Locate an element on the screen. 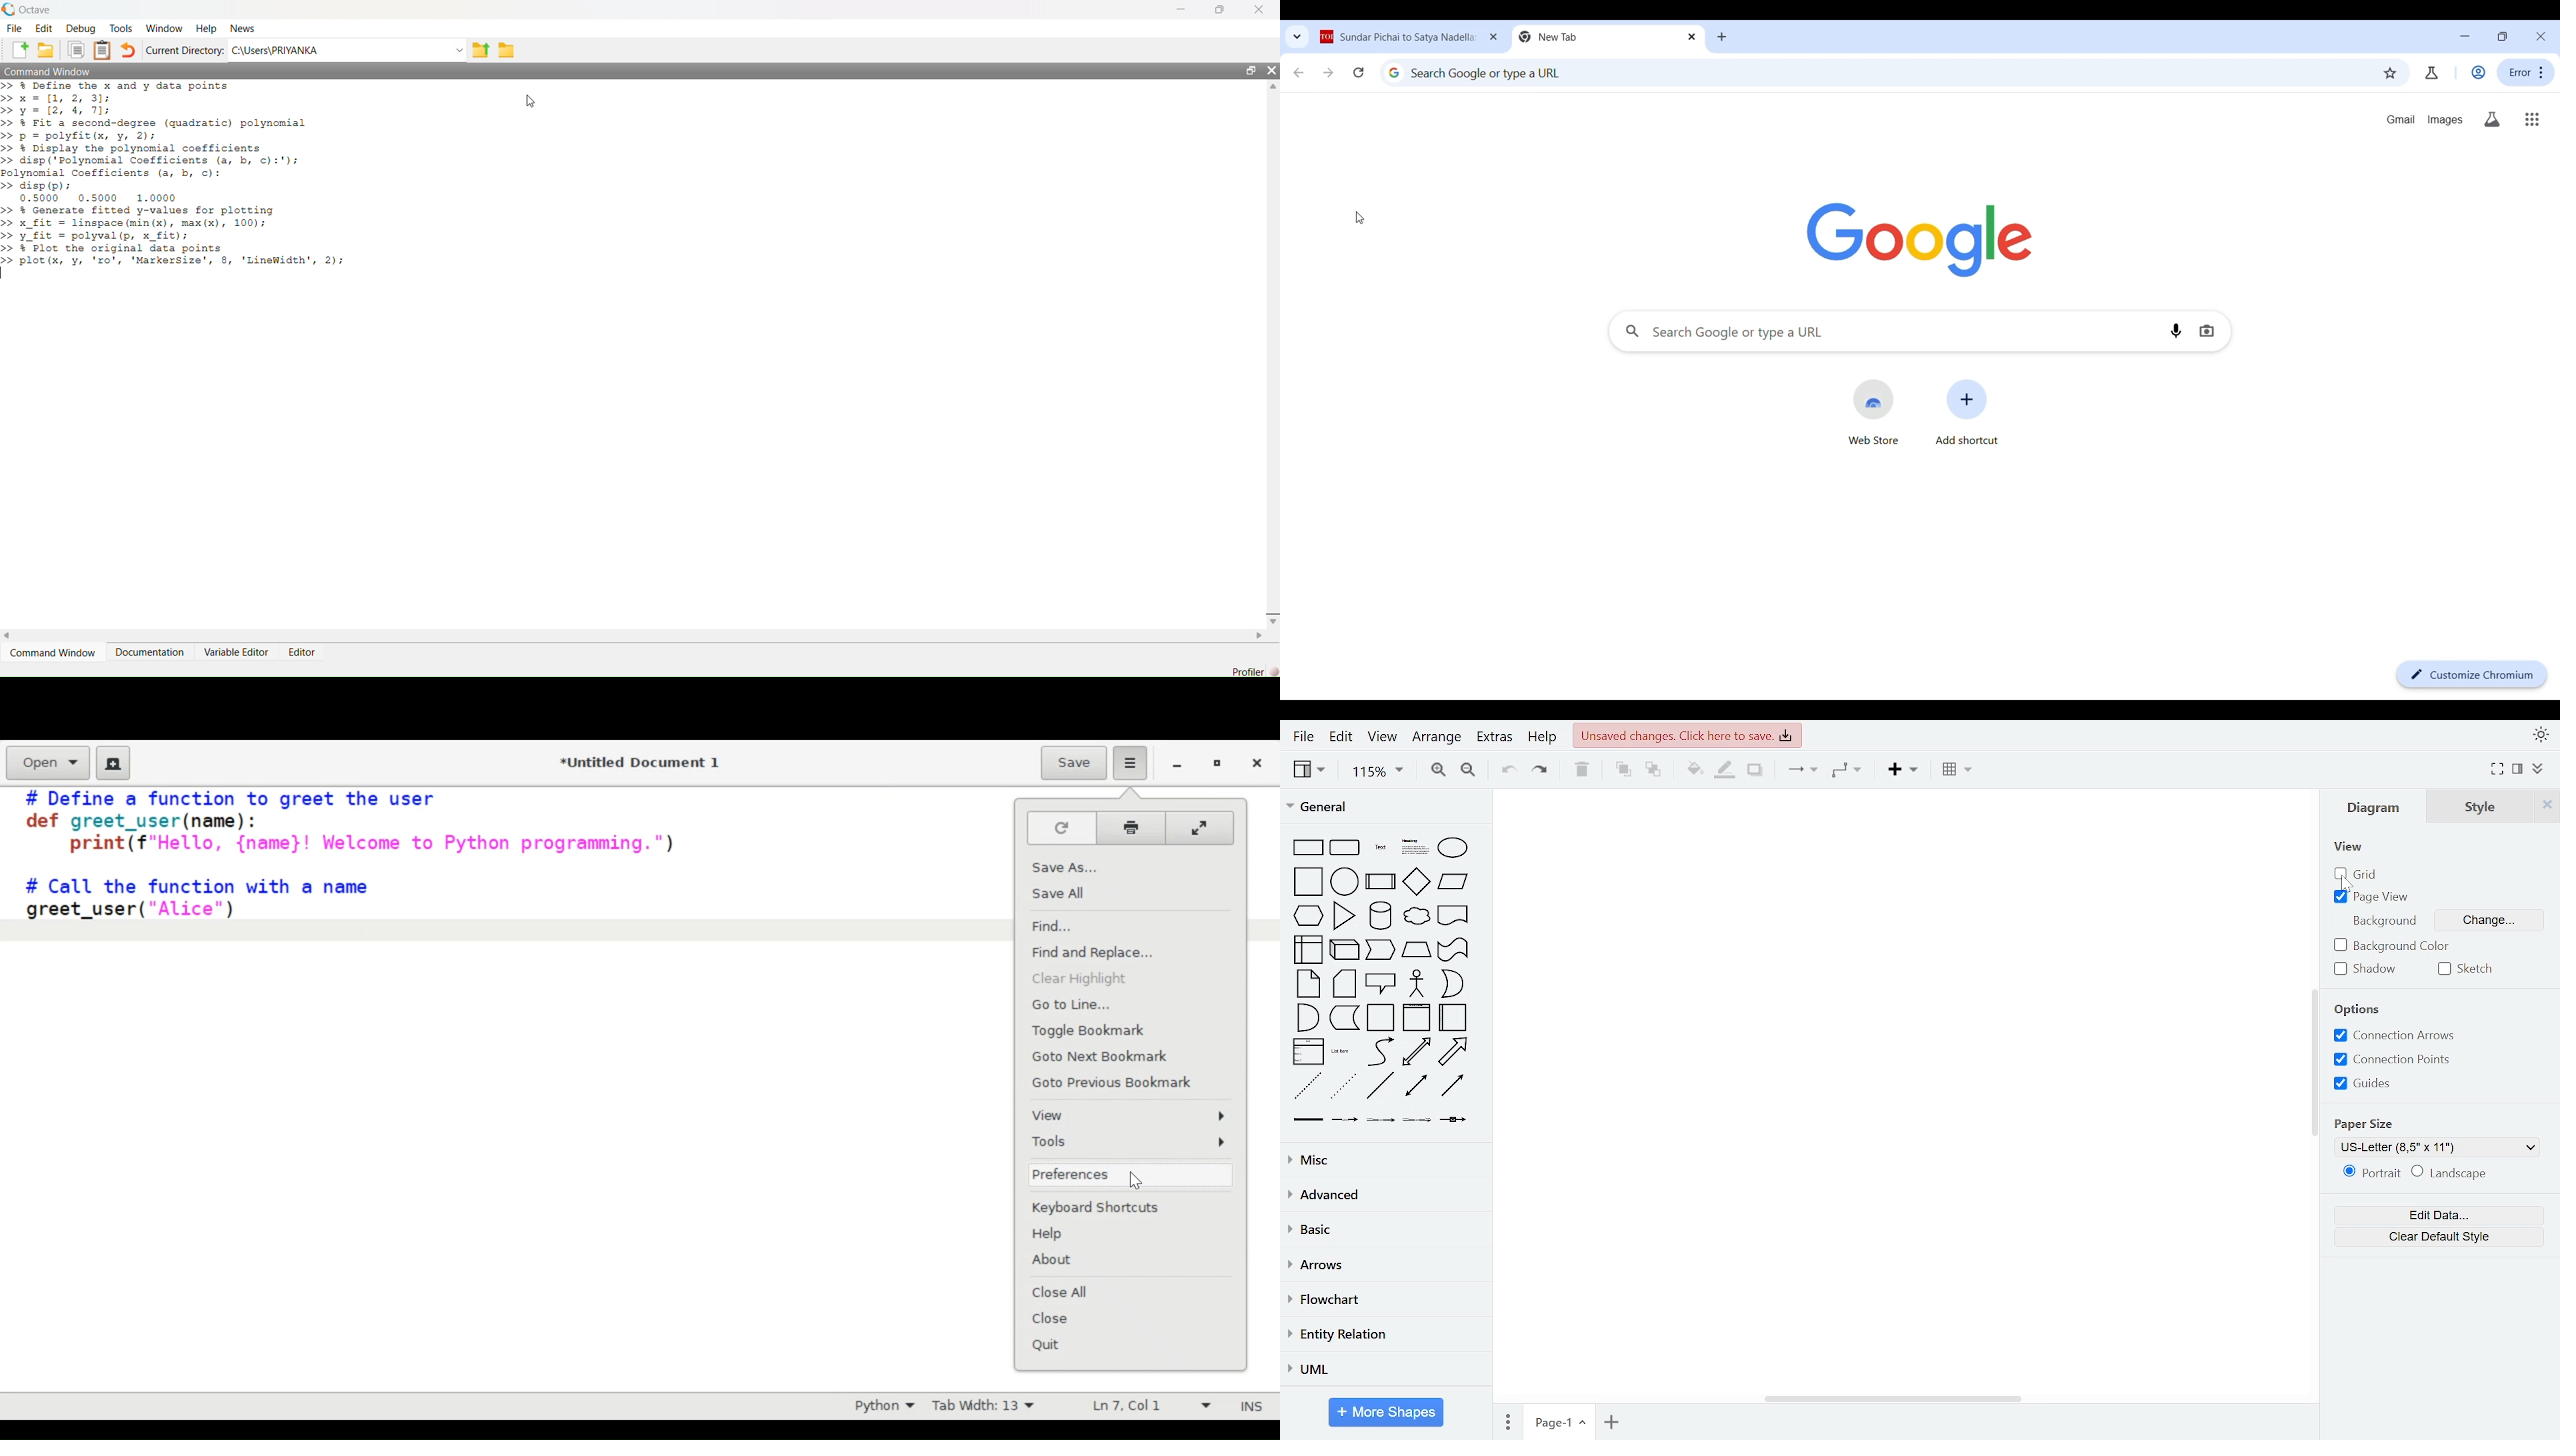  connector with 2 labels is located at coordinates (1381, 1119).